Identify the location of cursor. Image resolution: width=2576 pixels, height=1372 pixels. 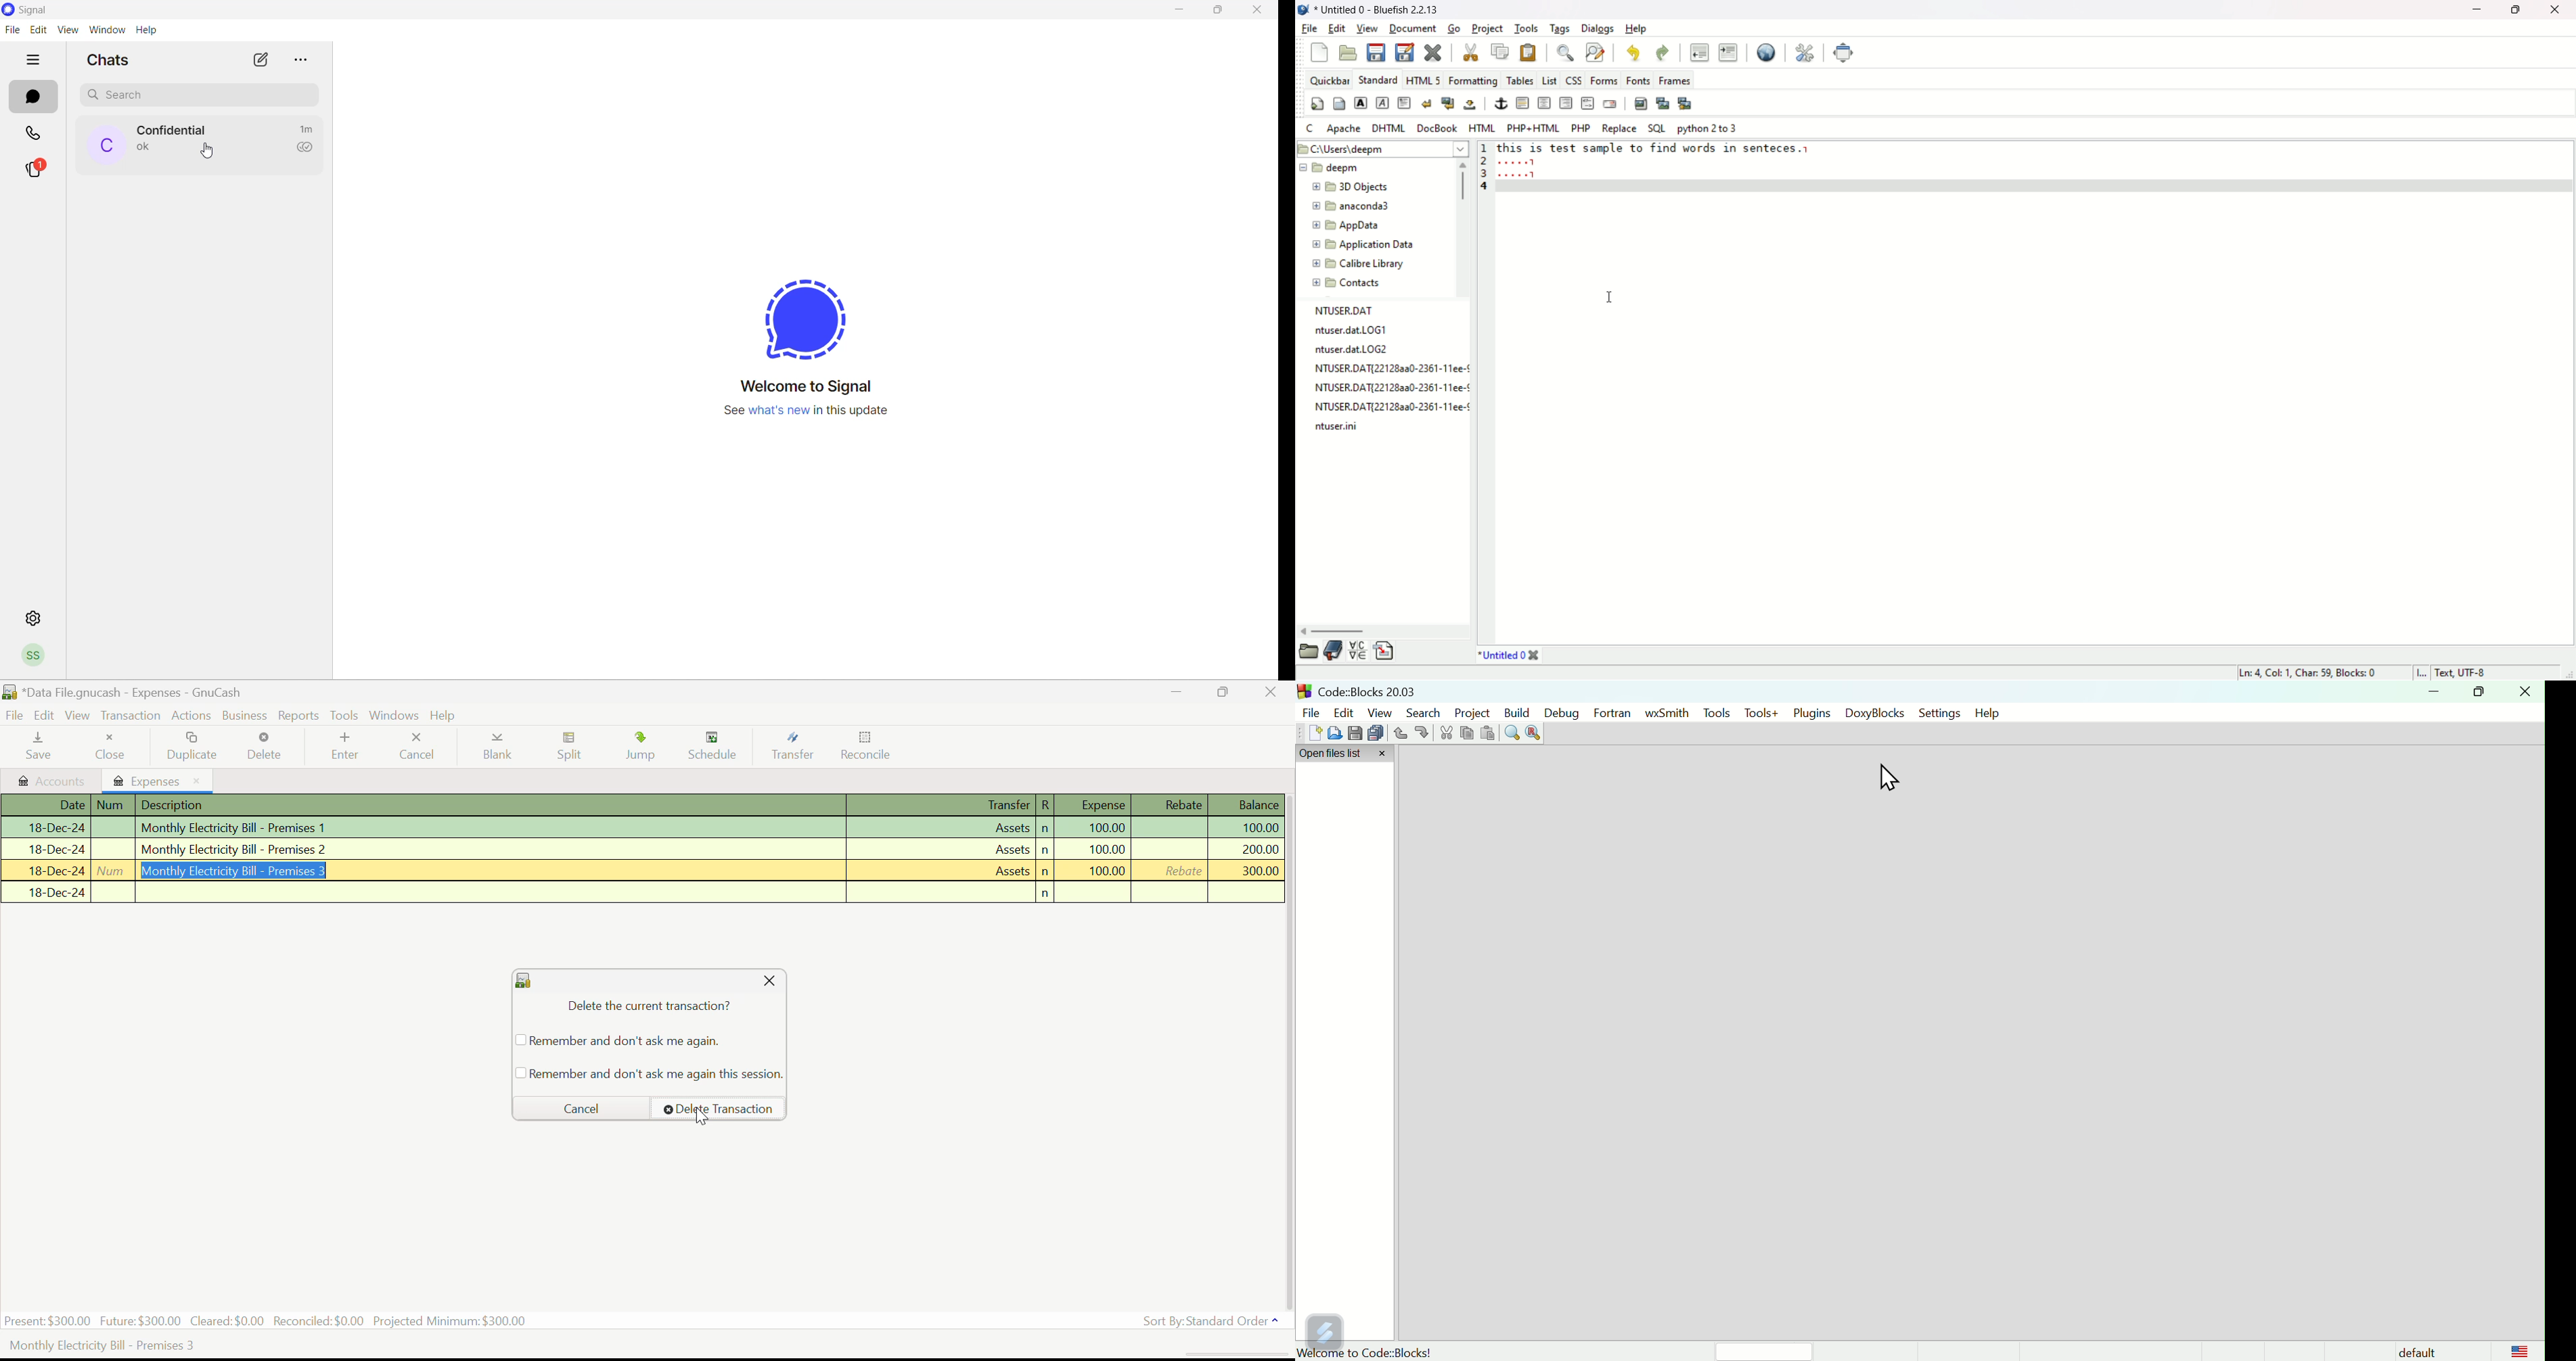
(212, 154).